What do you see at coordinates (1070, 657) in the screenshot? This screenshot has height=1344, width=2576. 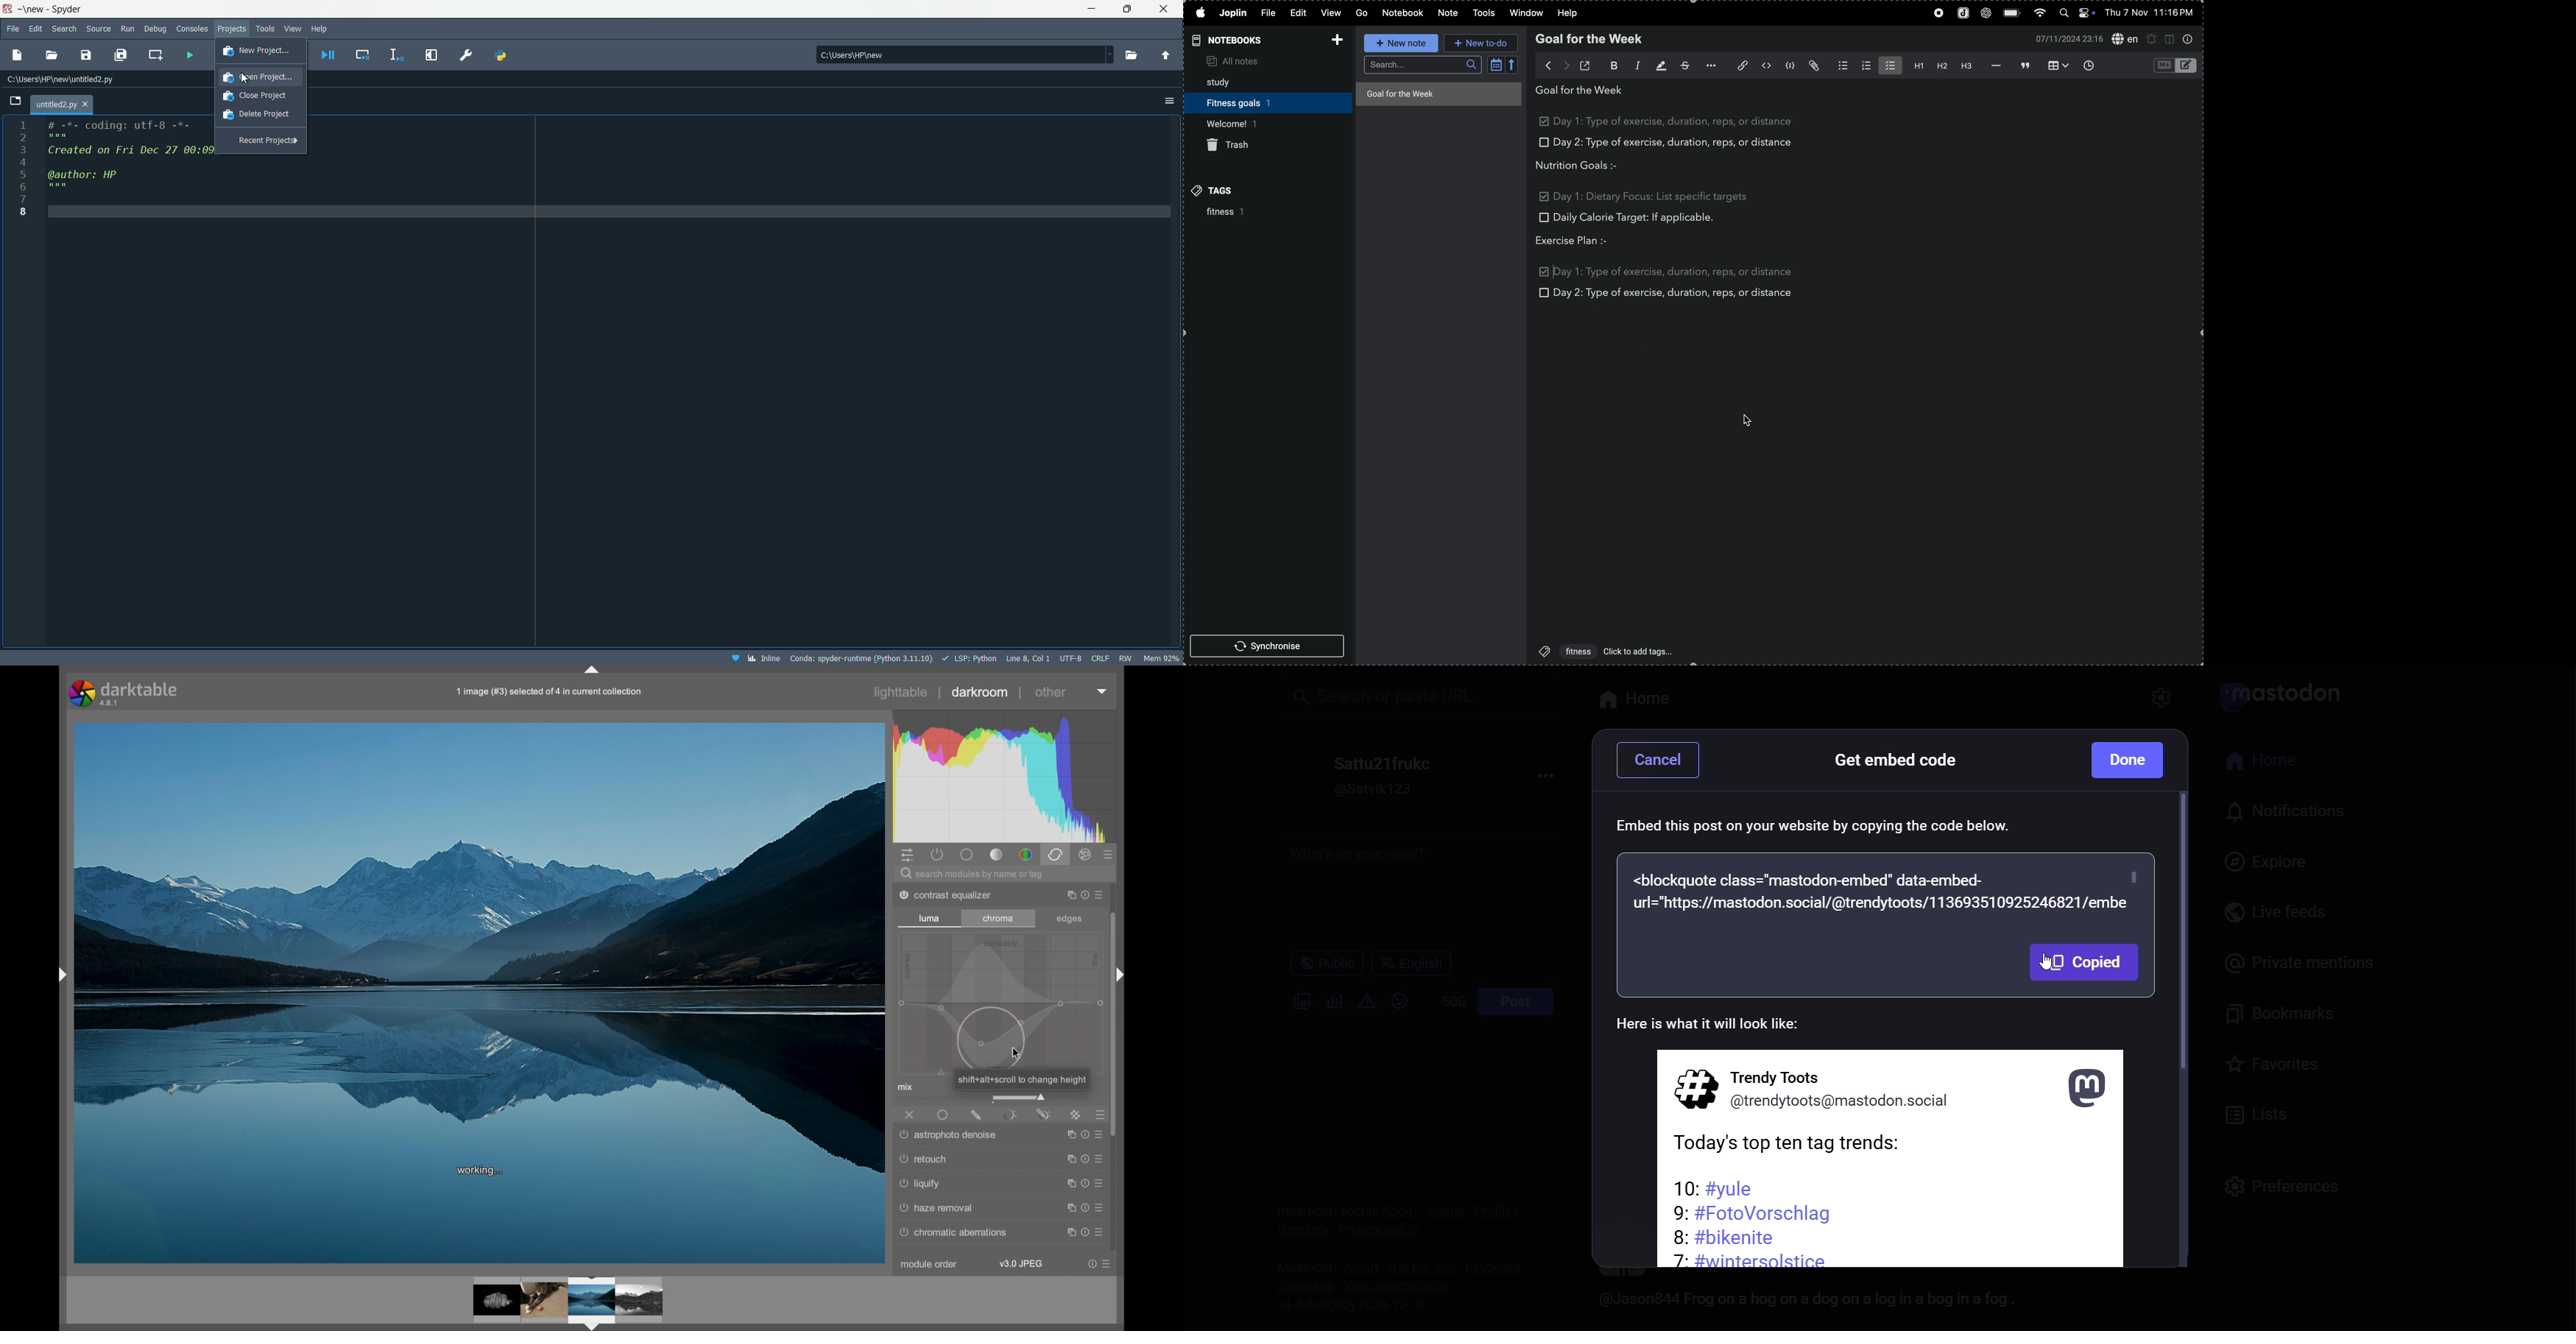 I see `file encoding` at bounding box center [1070, 657].